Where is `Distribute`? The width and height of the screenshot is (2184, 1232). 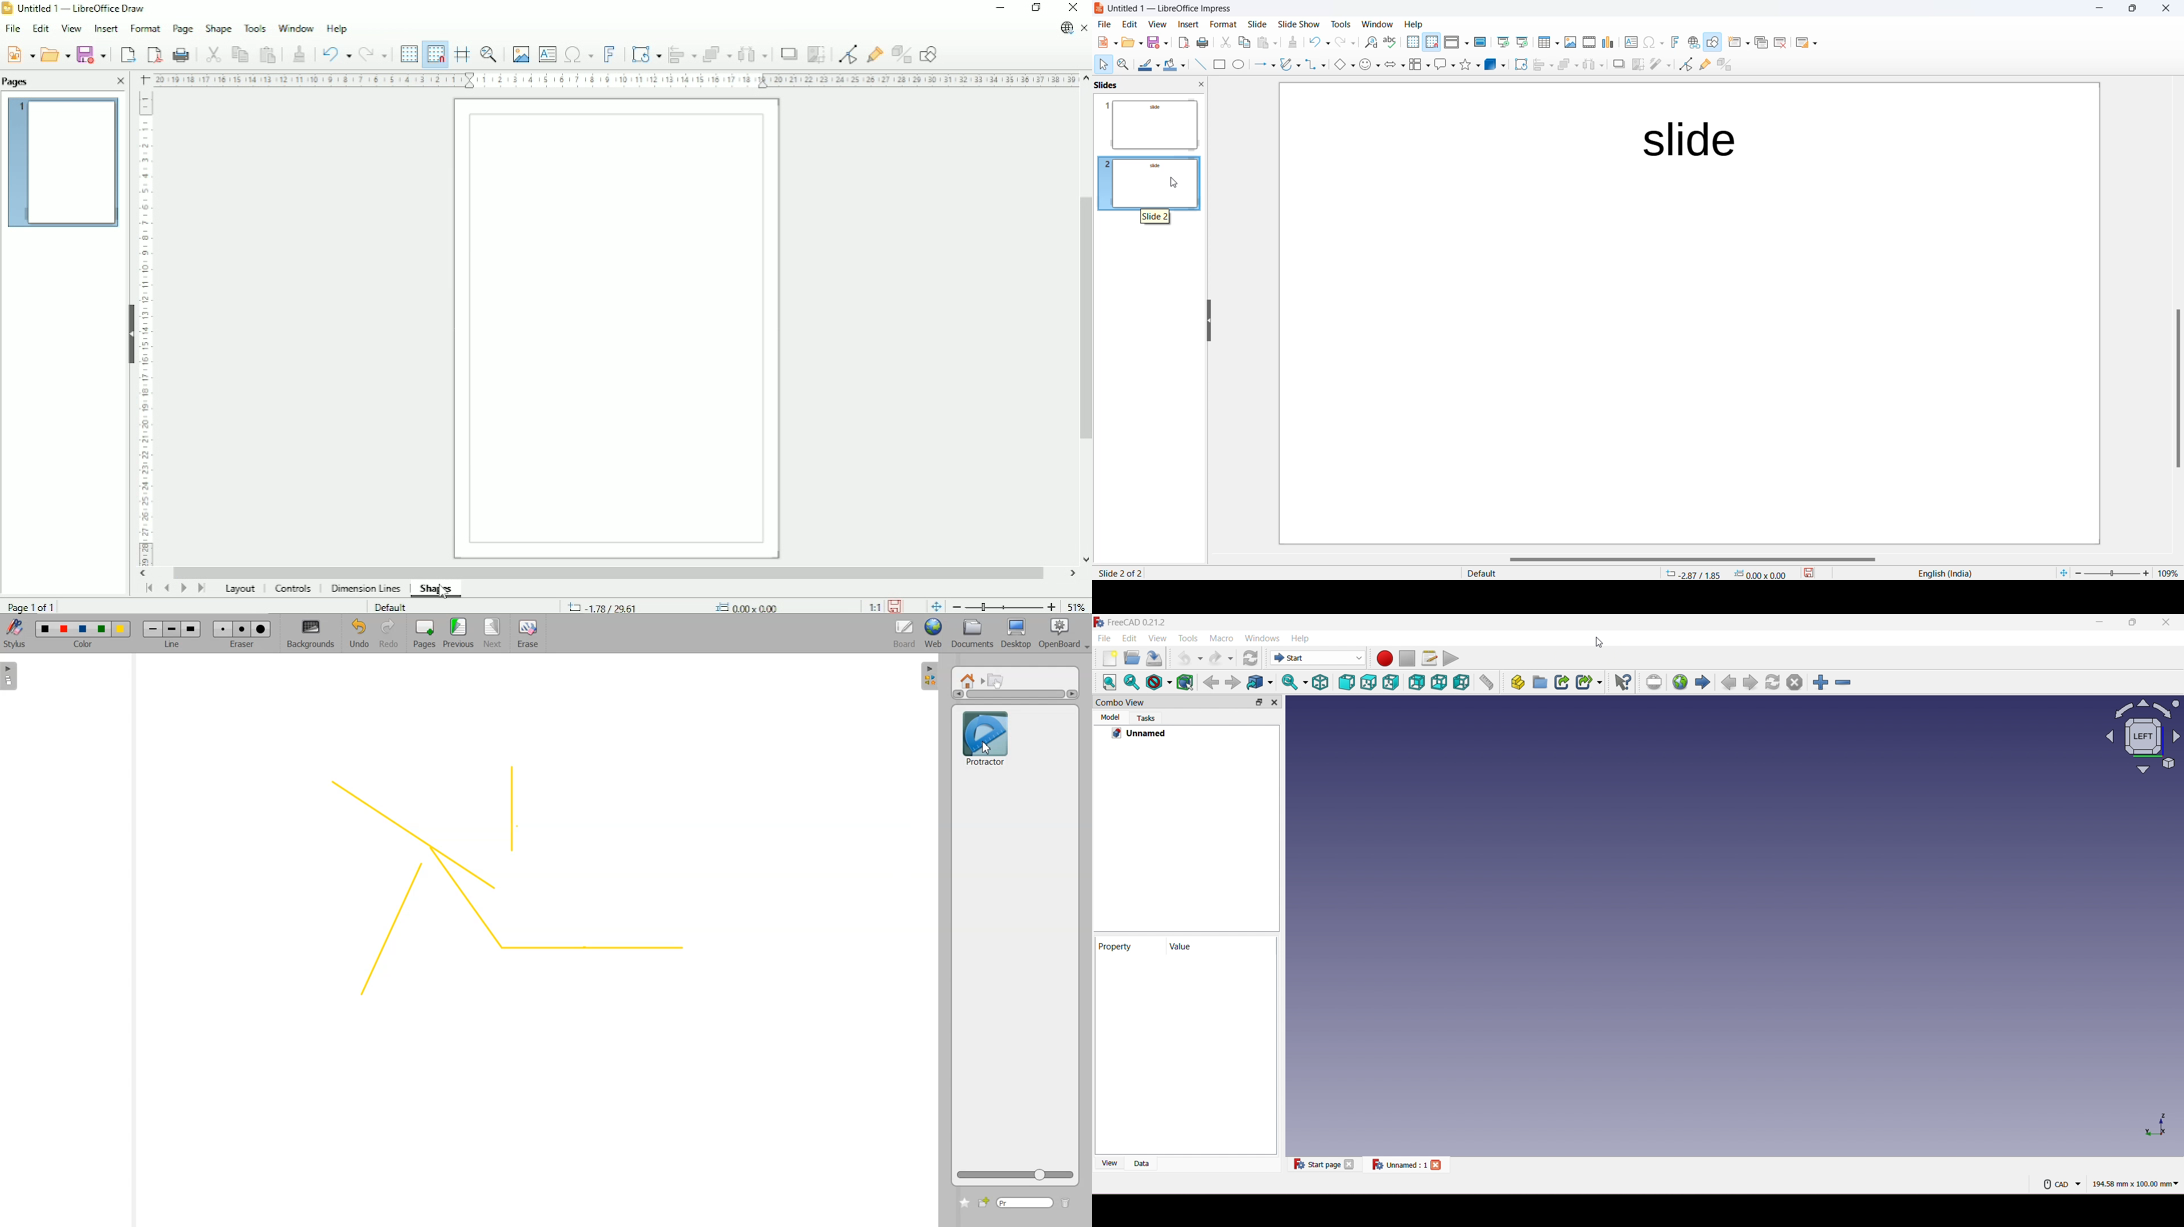
Distribute is located at coordinates (753, 54).